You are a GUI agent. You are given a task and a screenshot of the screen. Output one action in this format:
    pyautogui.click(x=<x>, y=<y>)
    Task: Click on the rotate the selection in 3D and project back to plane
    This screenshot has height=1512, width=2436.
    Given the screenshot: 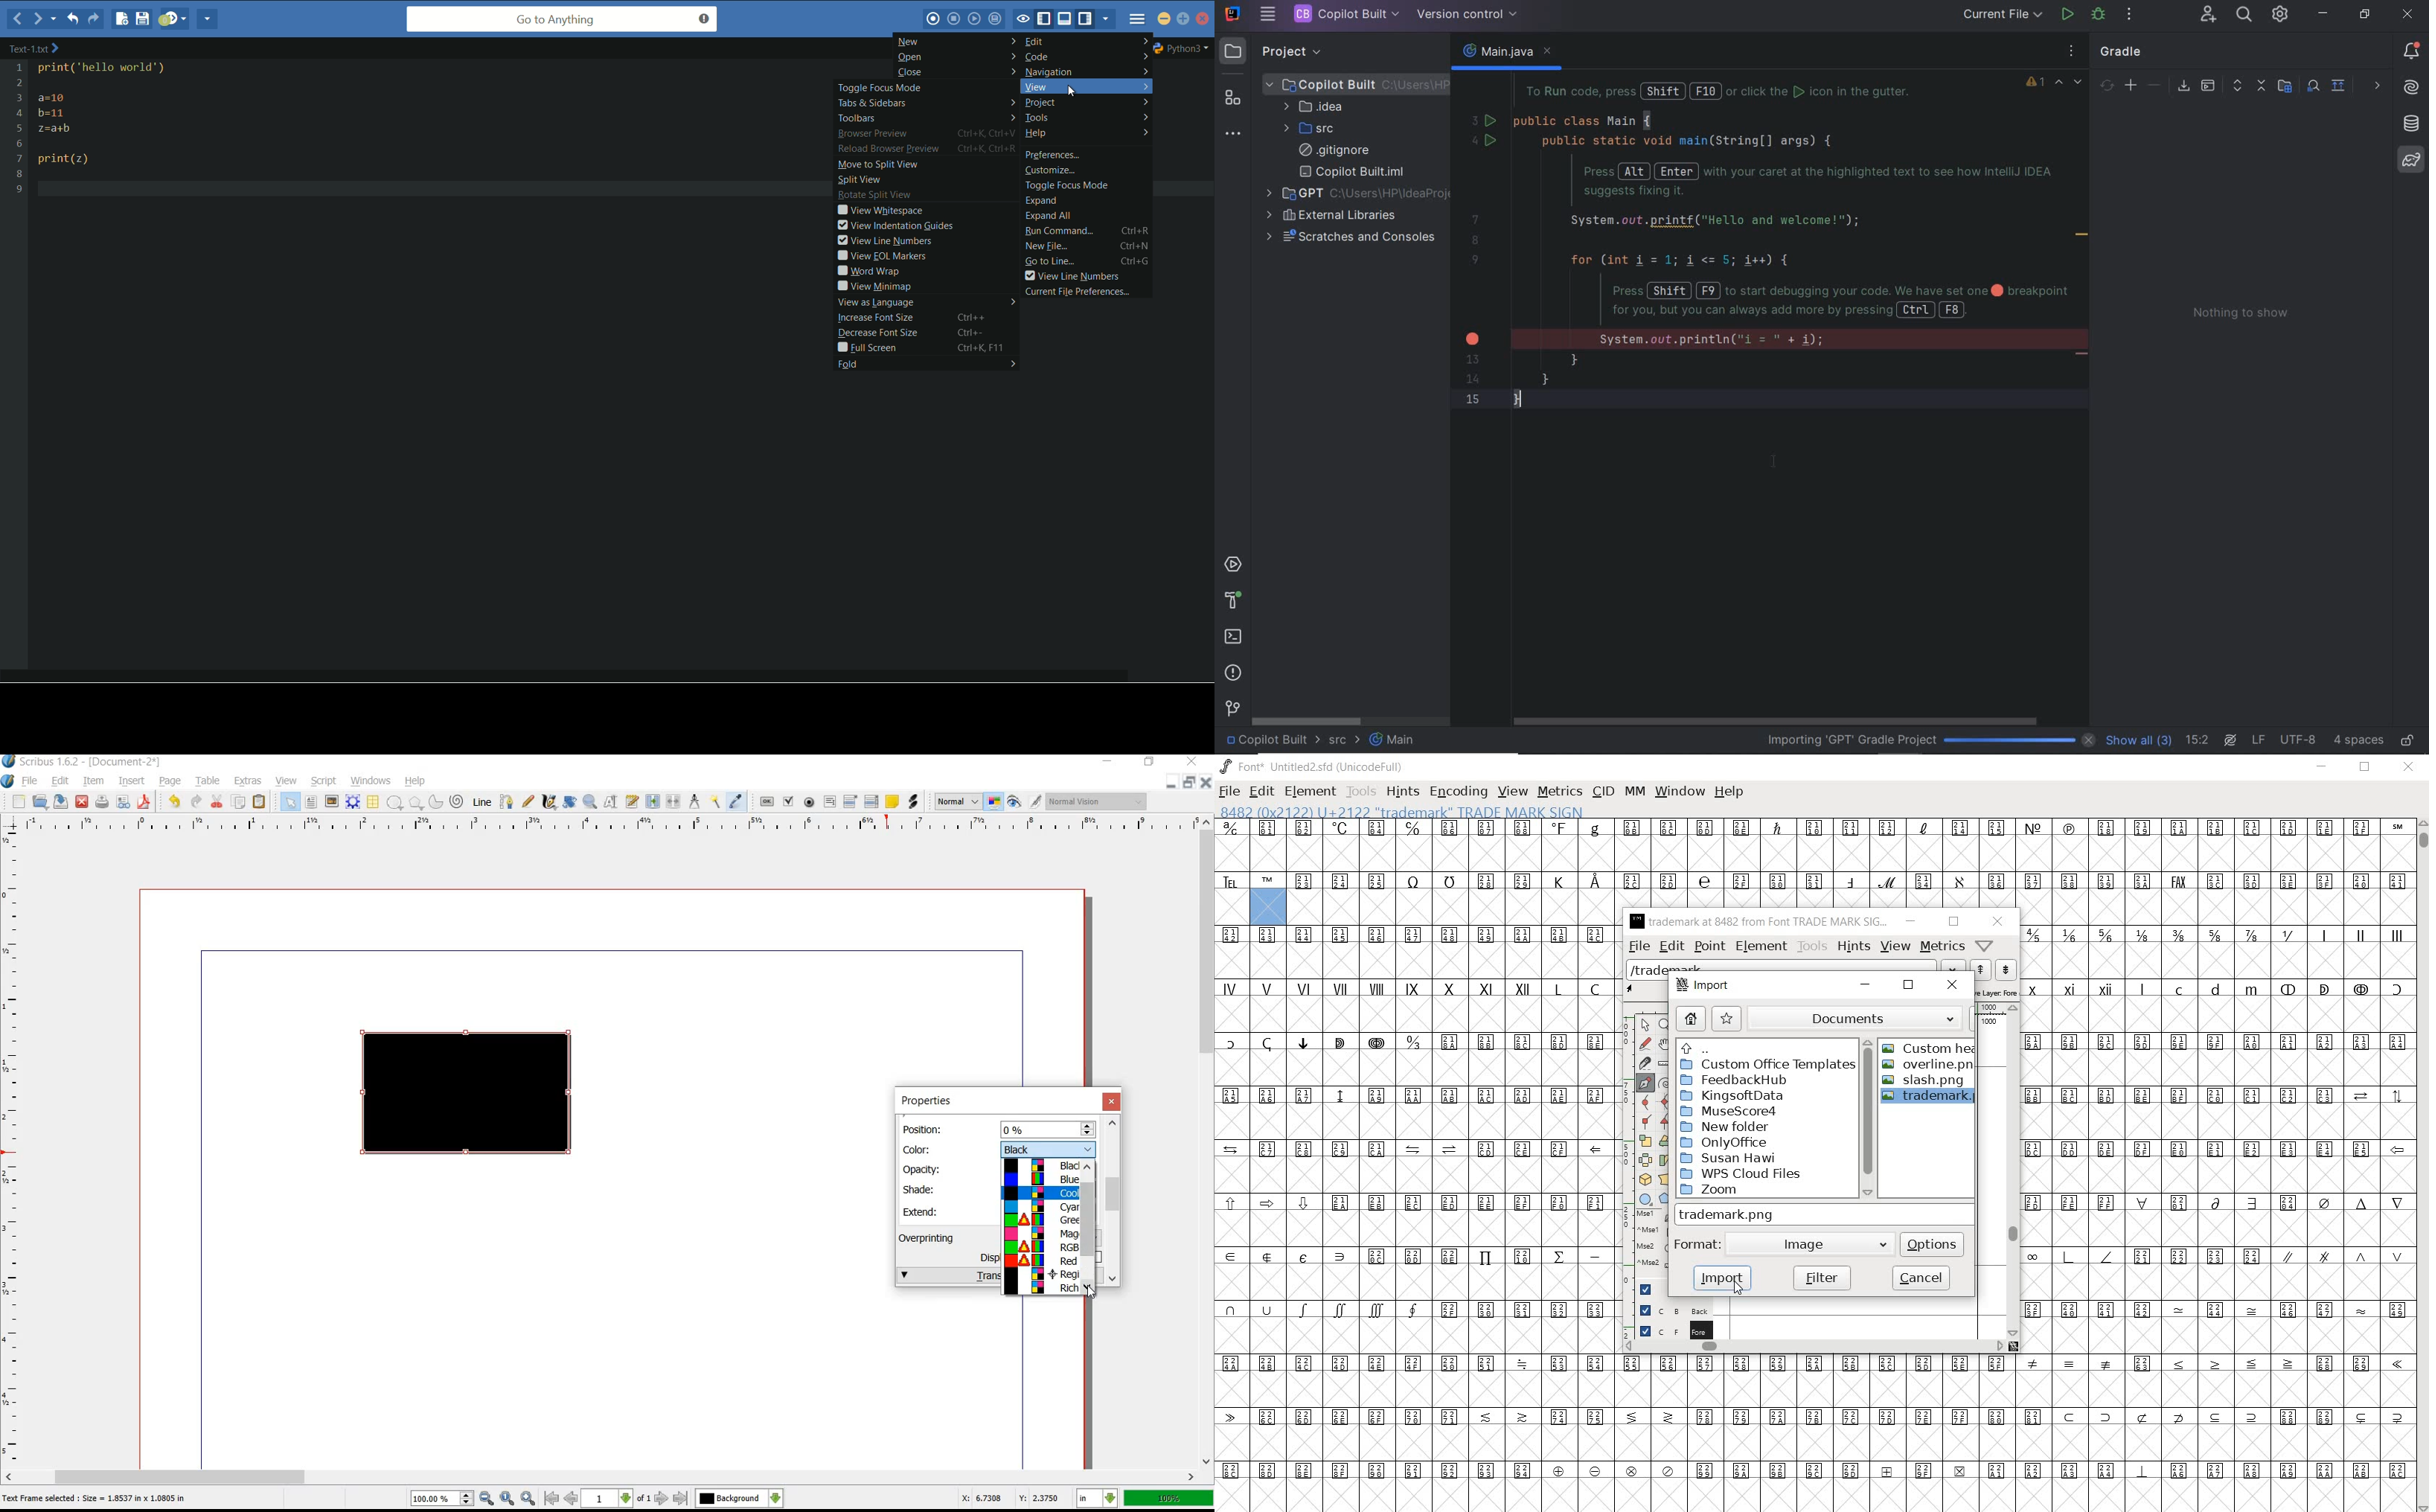 What is the action you would take?
    pyautogui.click(x=1645, y=1180)
    